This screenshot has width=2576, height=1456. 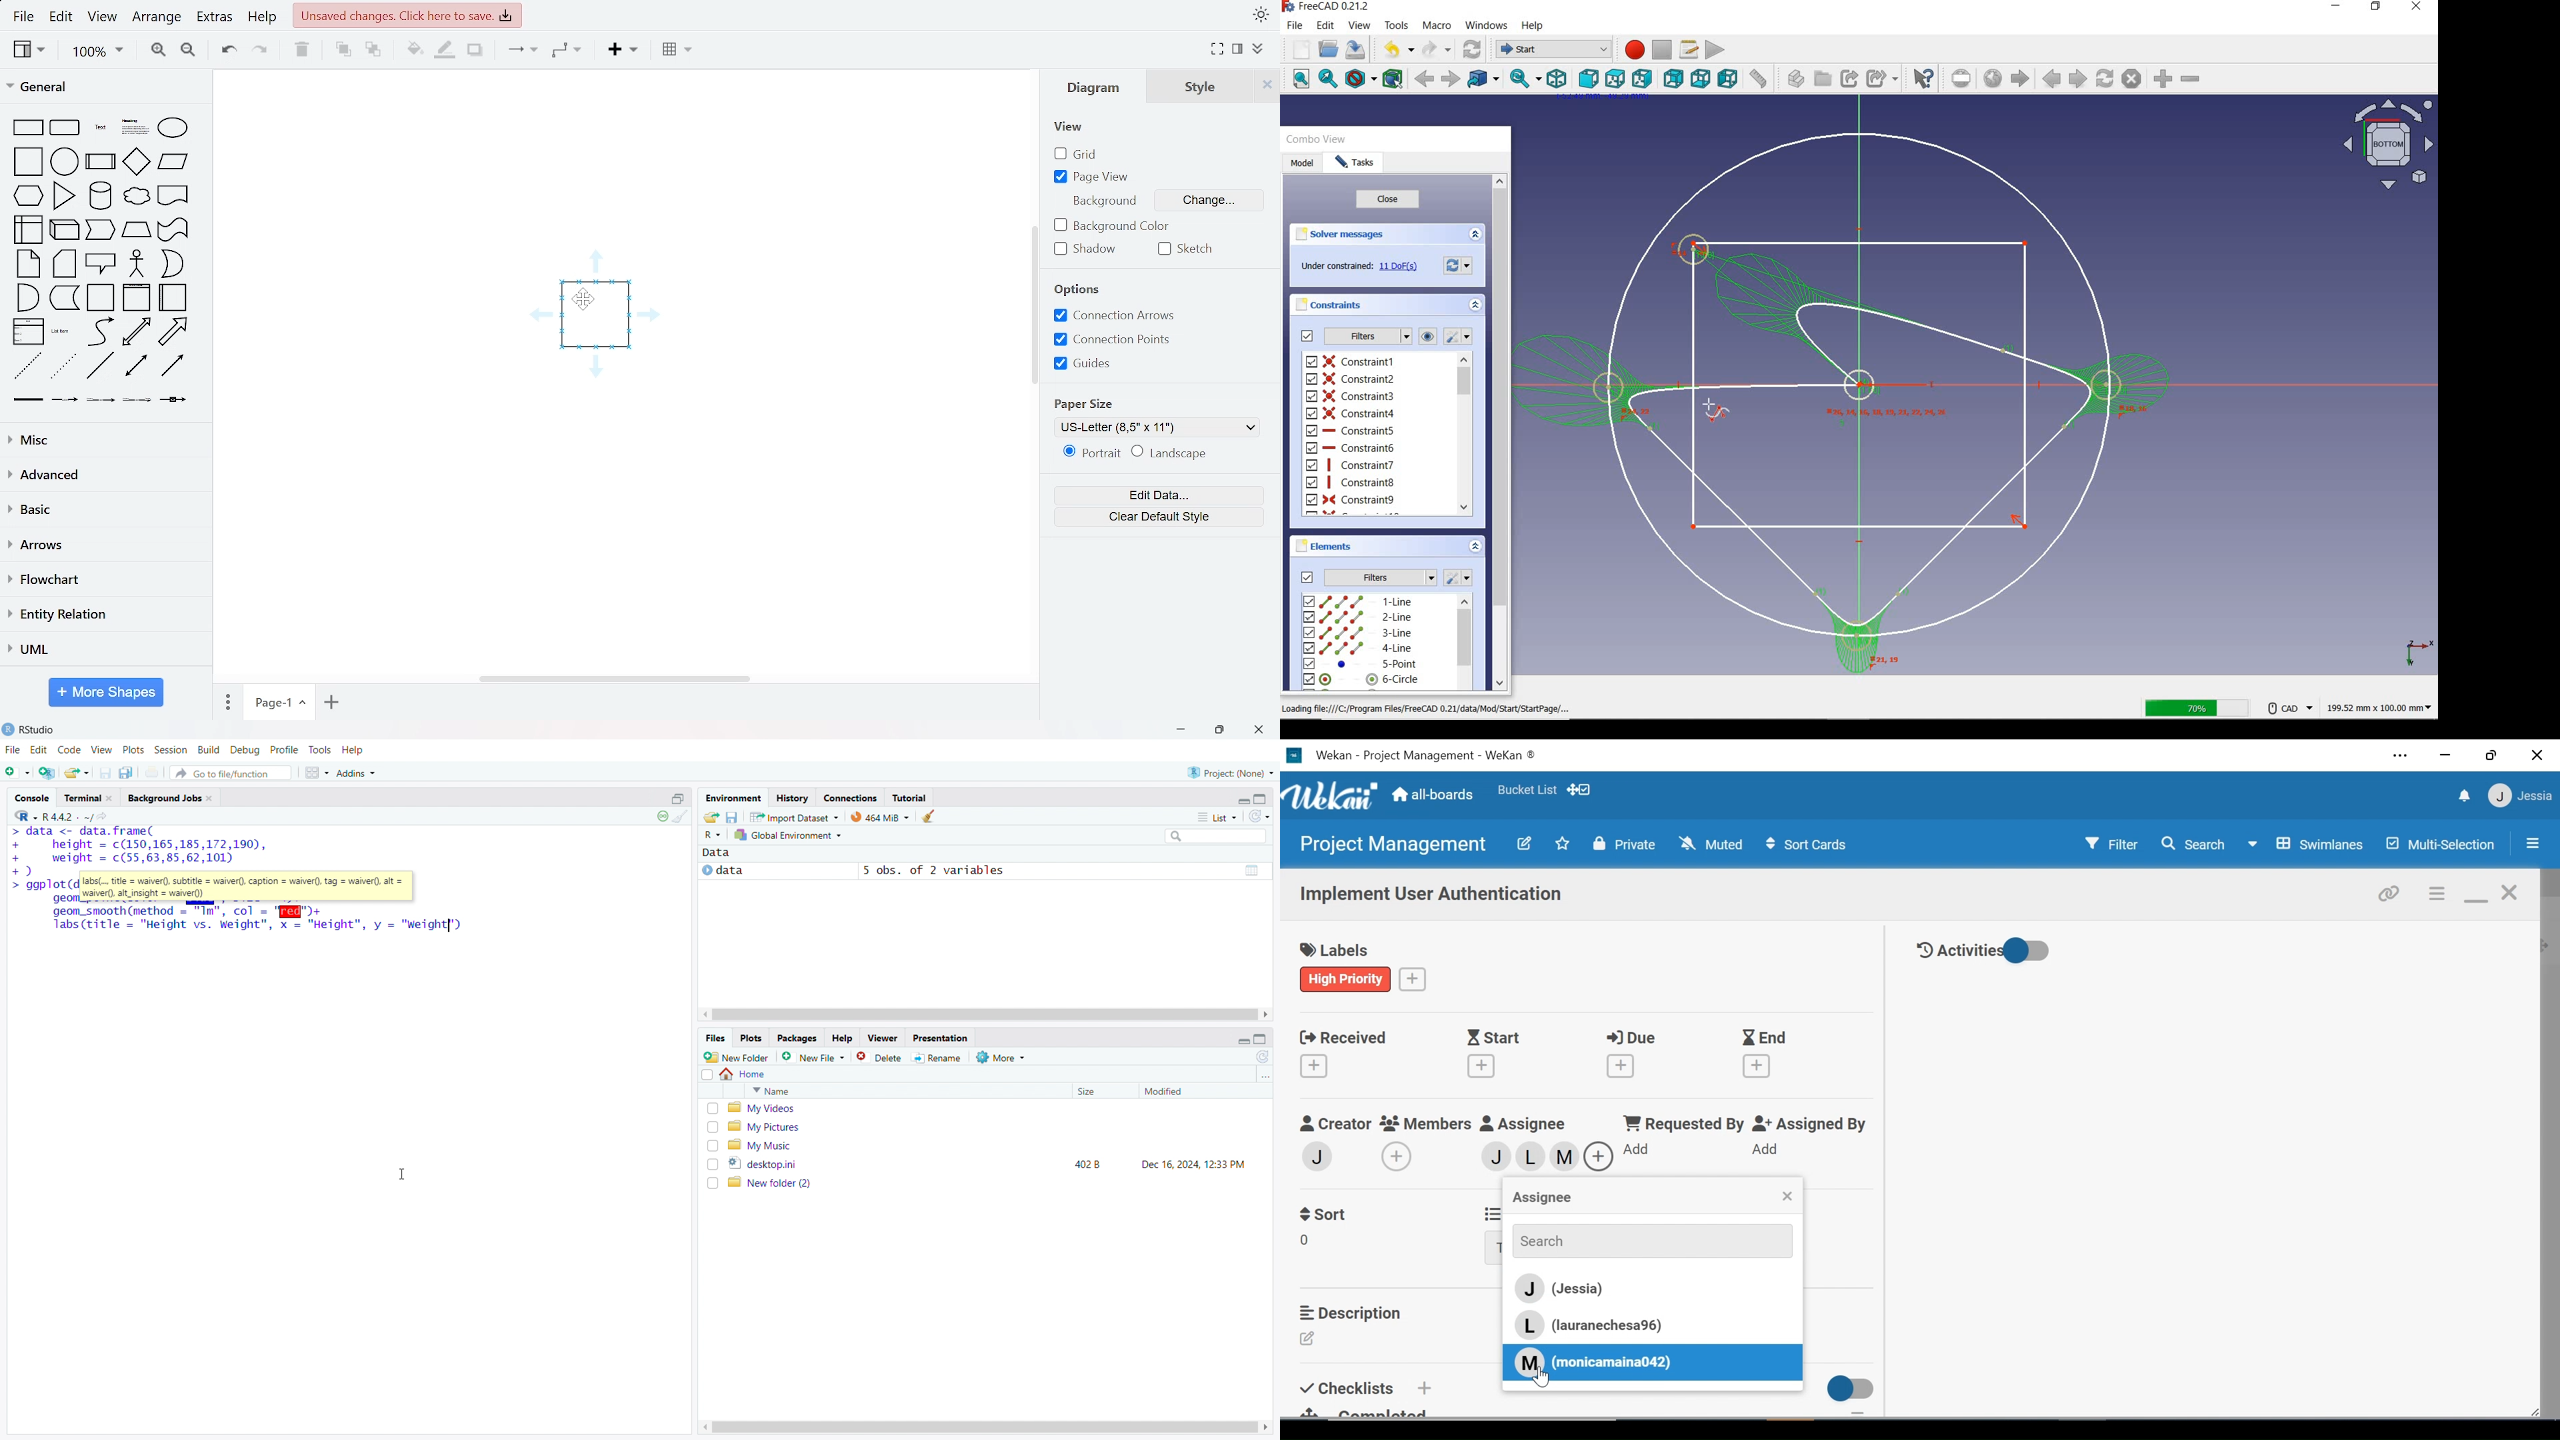 What do you see at coordinates (814, 1057) in the screenshot?
I see `add new file` at bounding box center [814, 1057].